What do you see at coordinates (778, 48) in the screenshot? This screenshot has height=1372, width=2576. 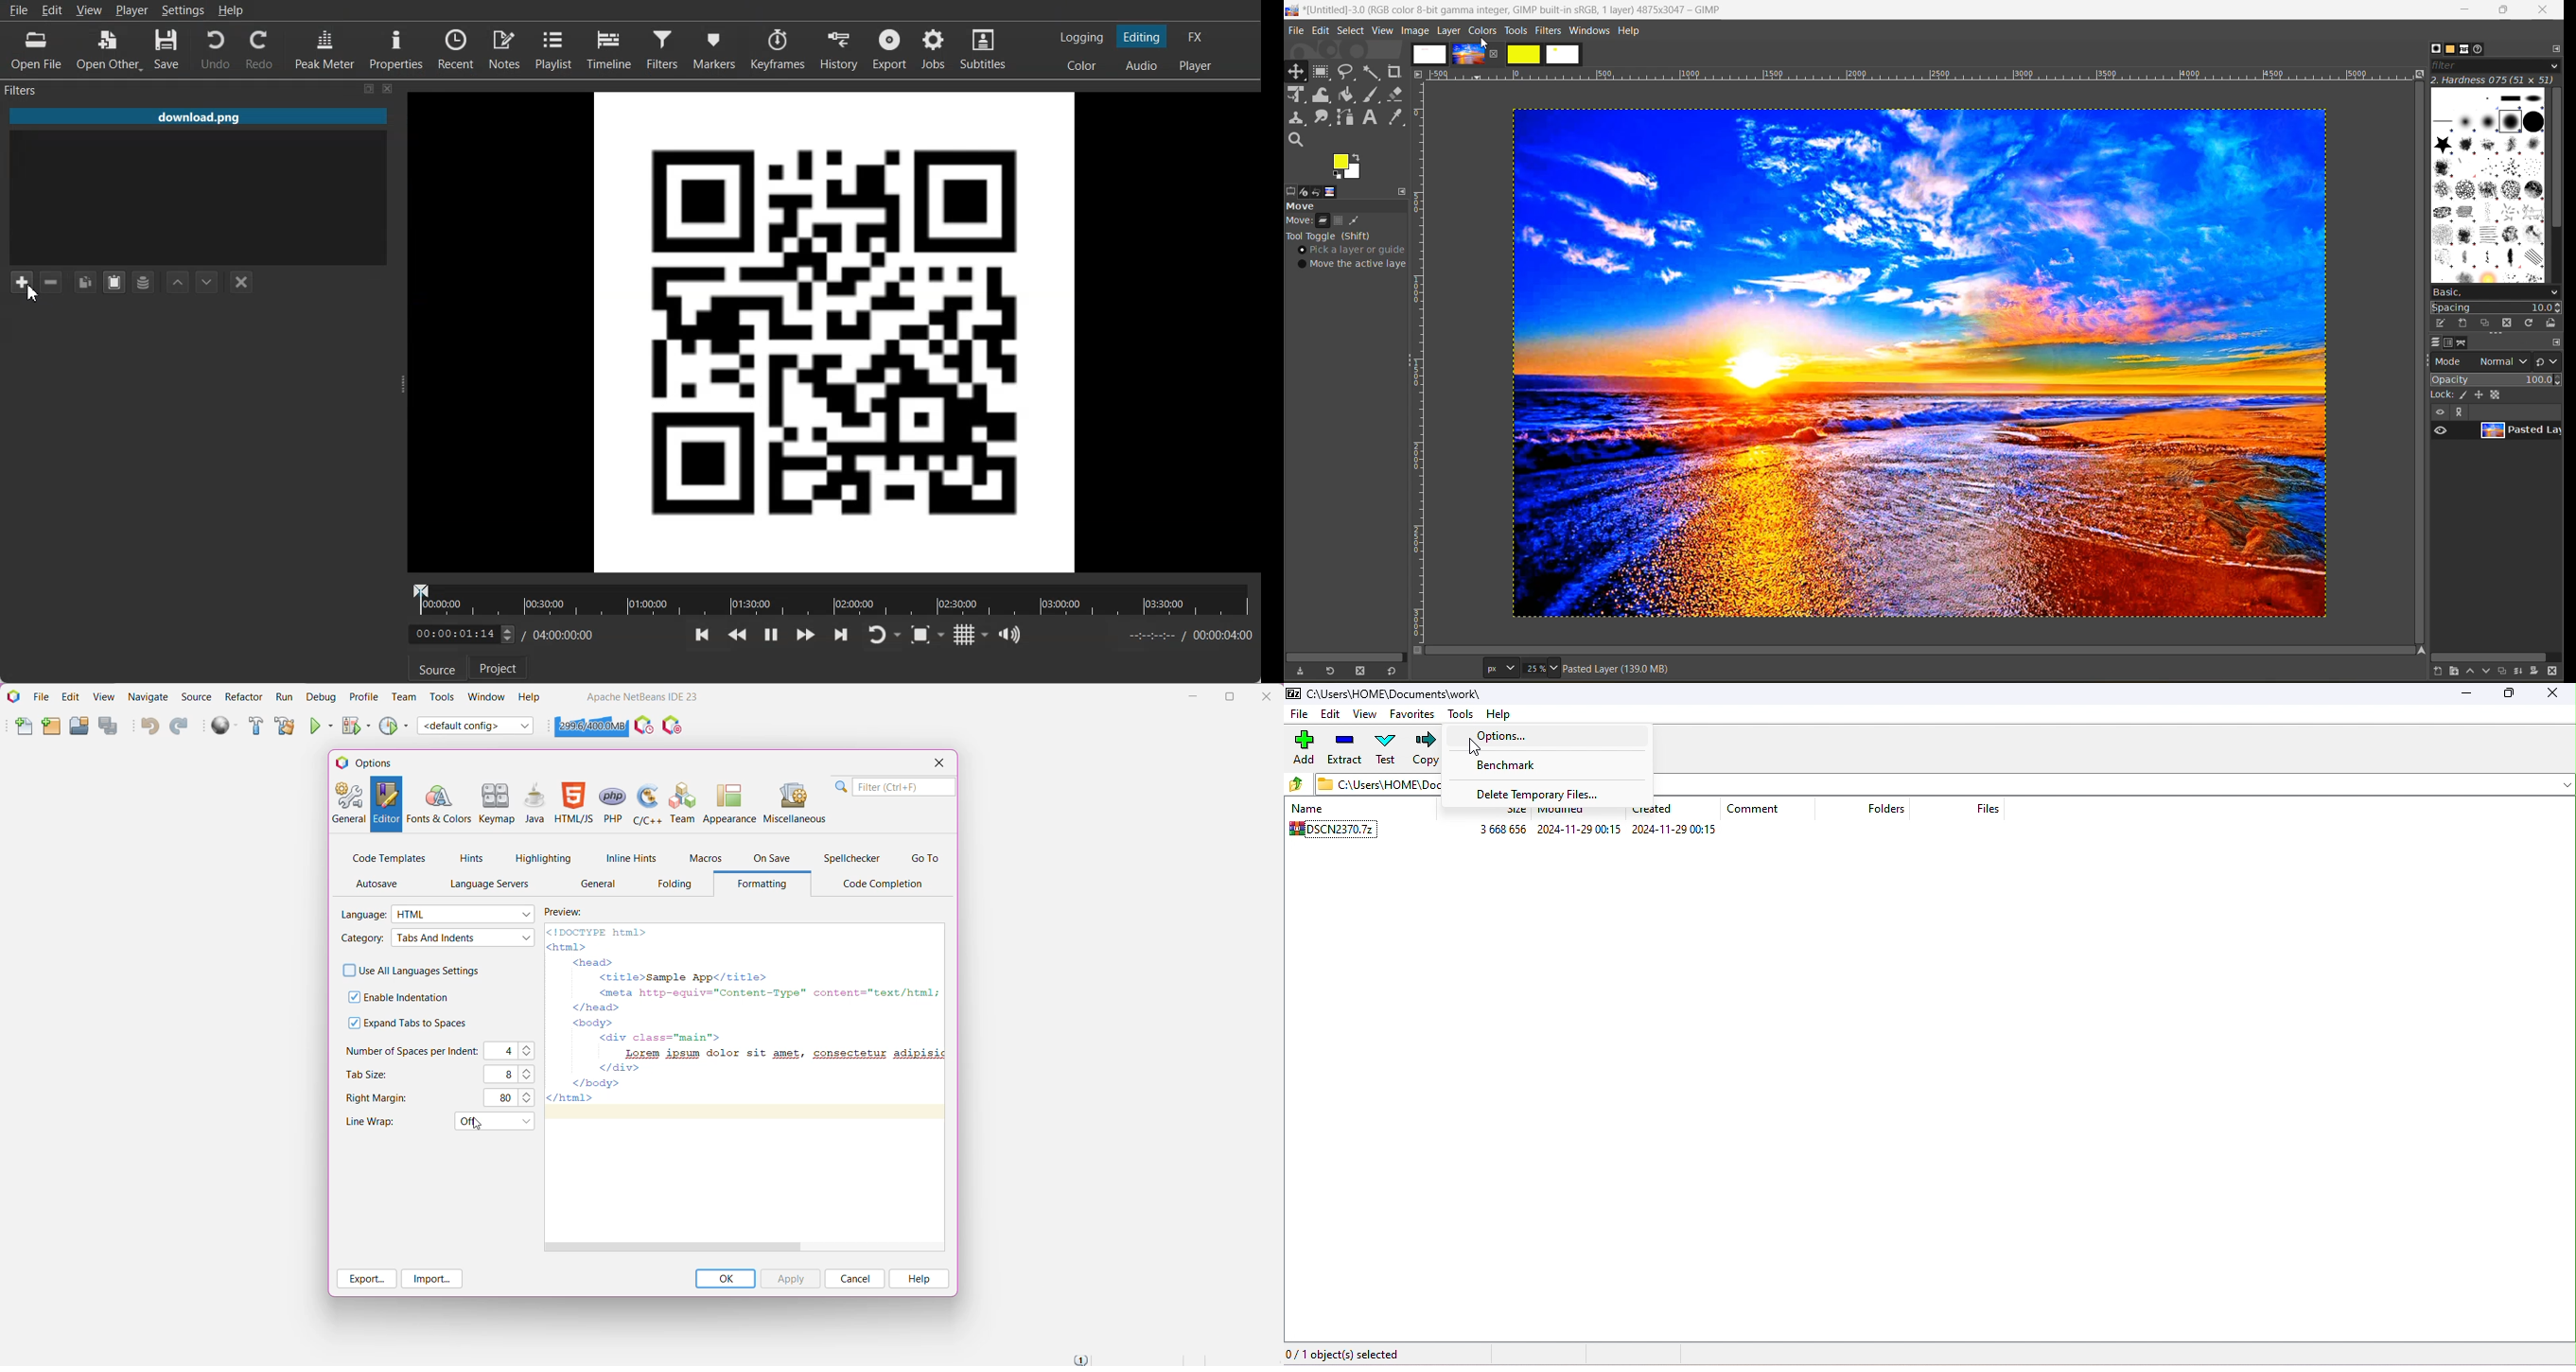 I see `Keyframes` at bounding box center [778, 48].